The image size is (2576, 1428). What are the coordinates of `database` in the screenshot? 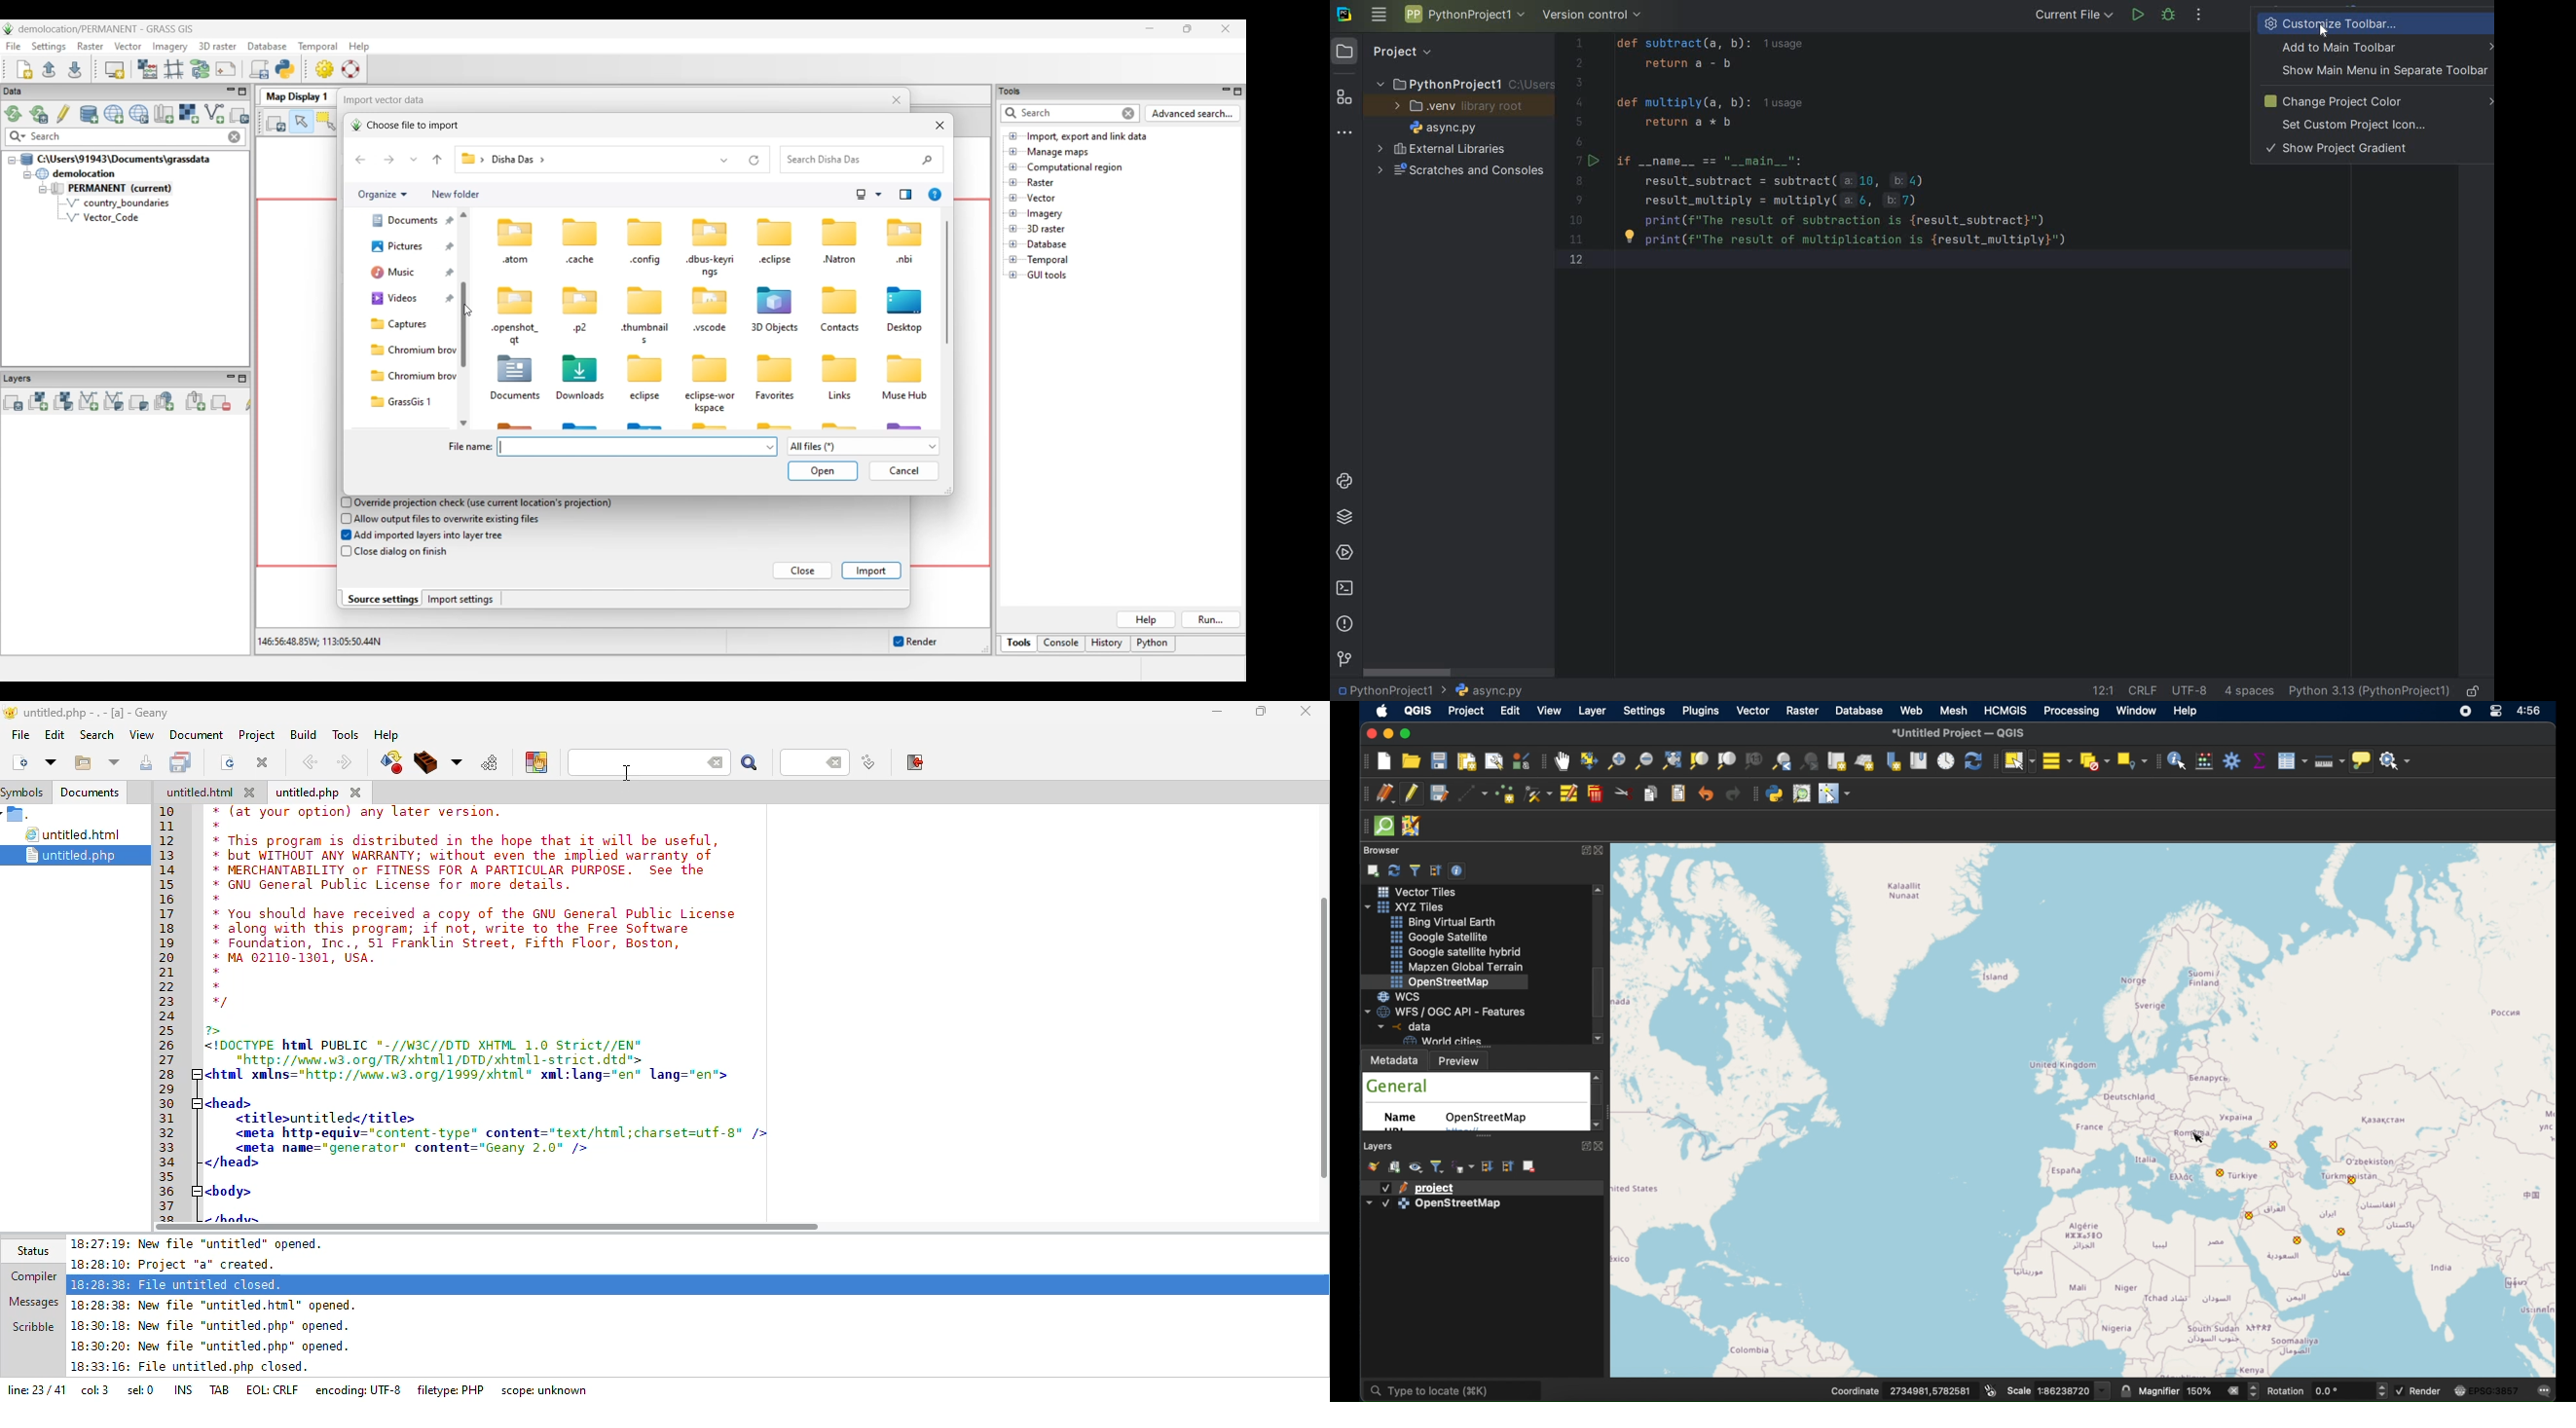 It's located at (1858, 710).